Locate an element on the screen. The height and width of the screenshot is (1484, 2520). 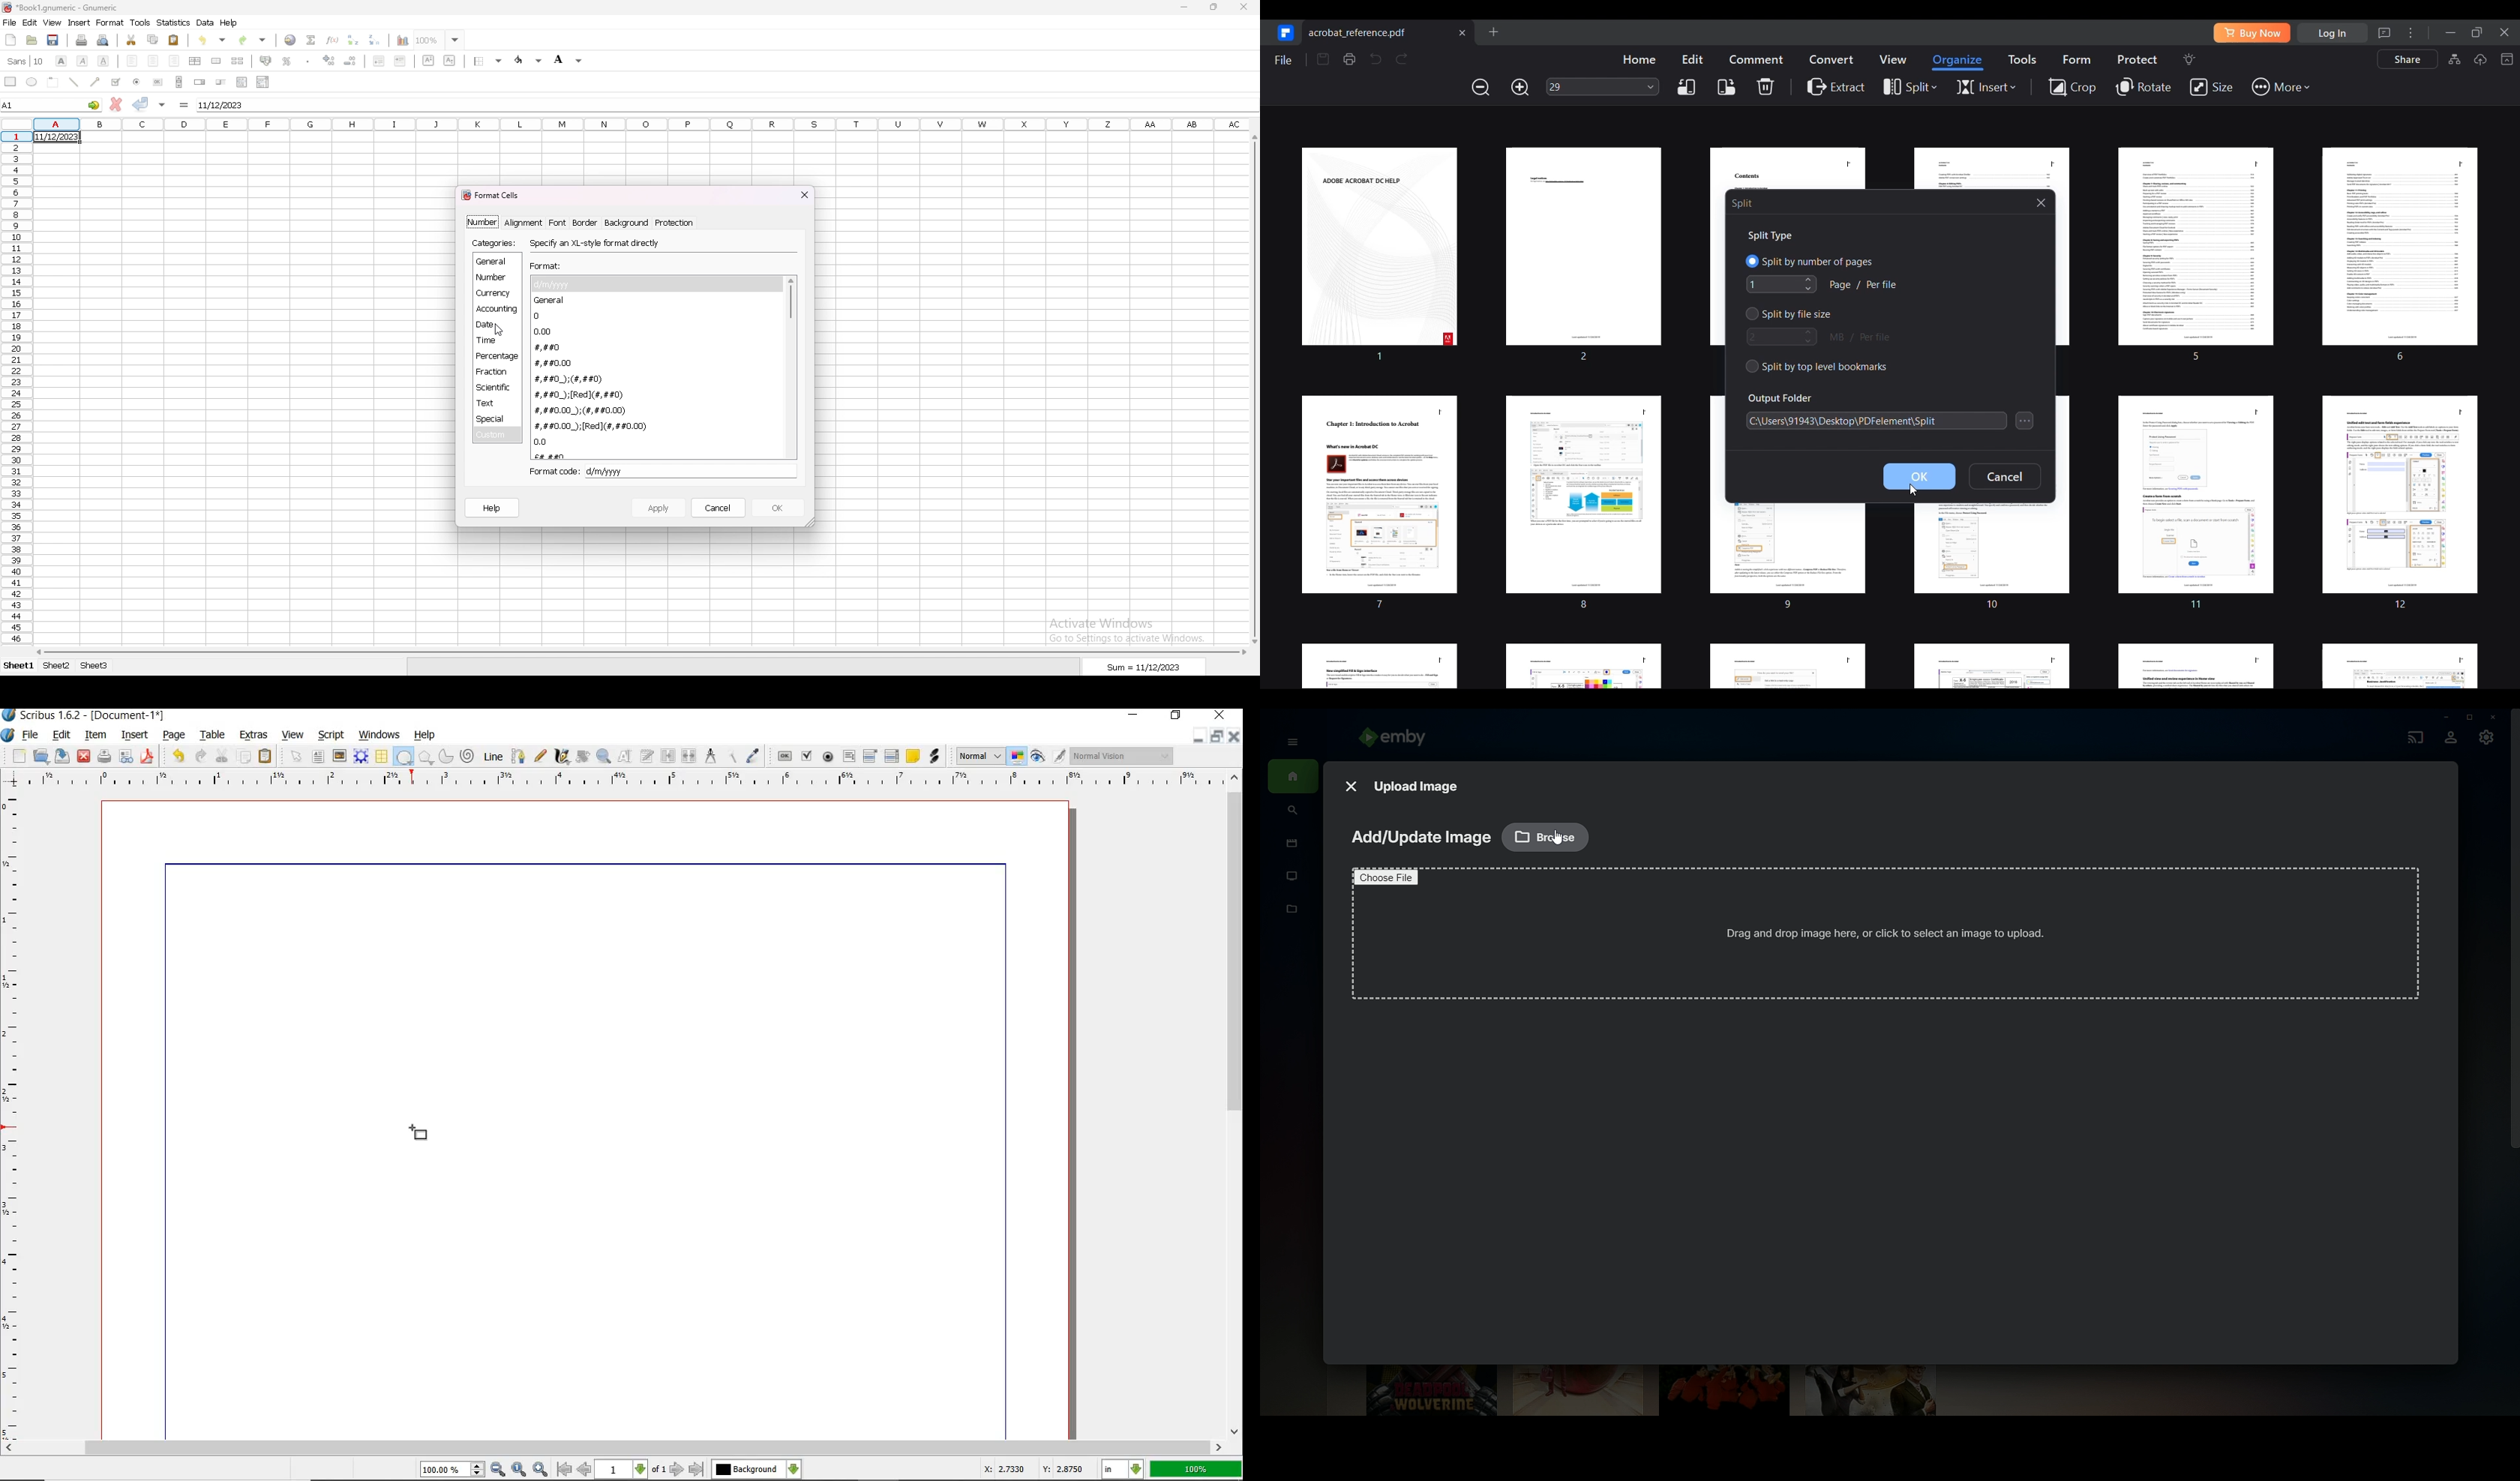
custom is located at coordinates (495, 436).